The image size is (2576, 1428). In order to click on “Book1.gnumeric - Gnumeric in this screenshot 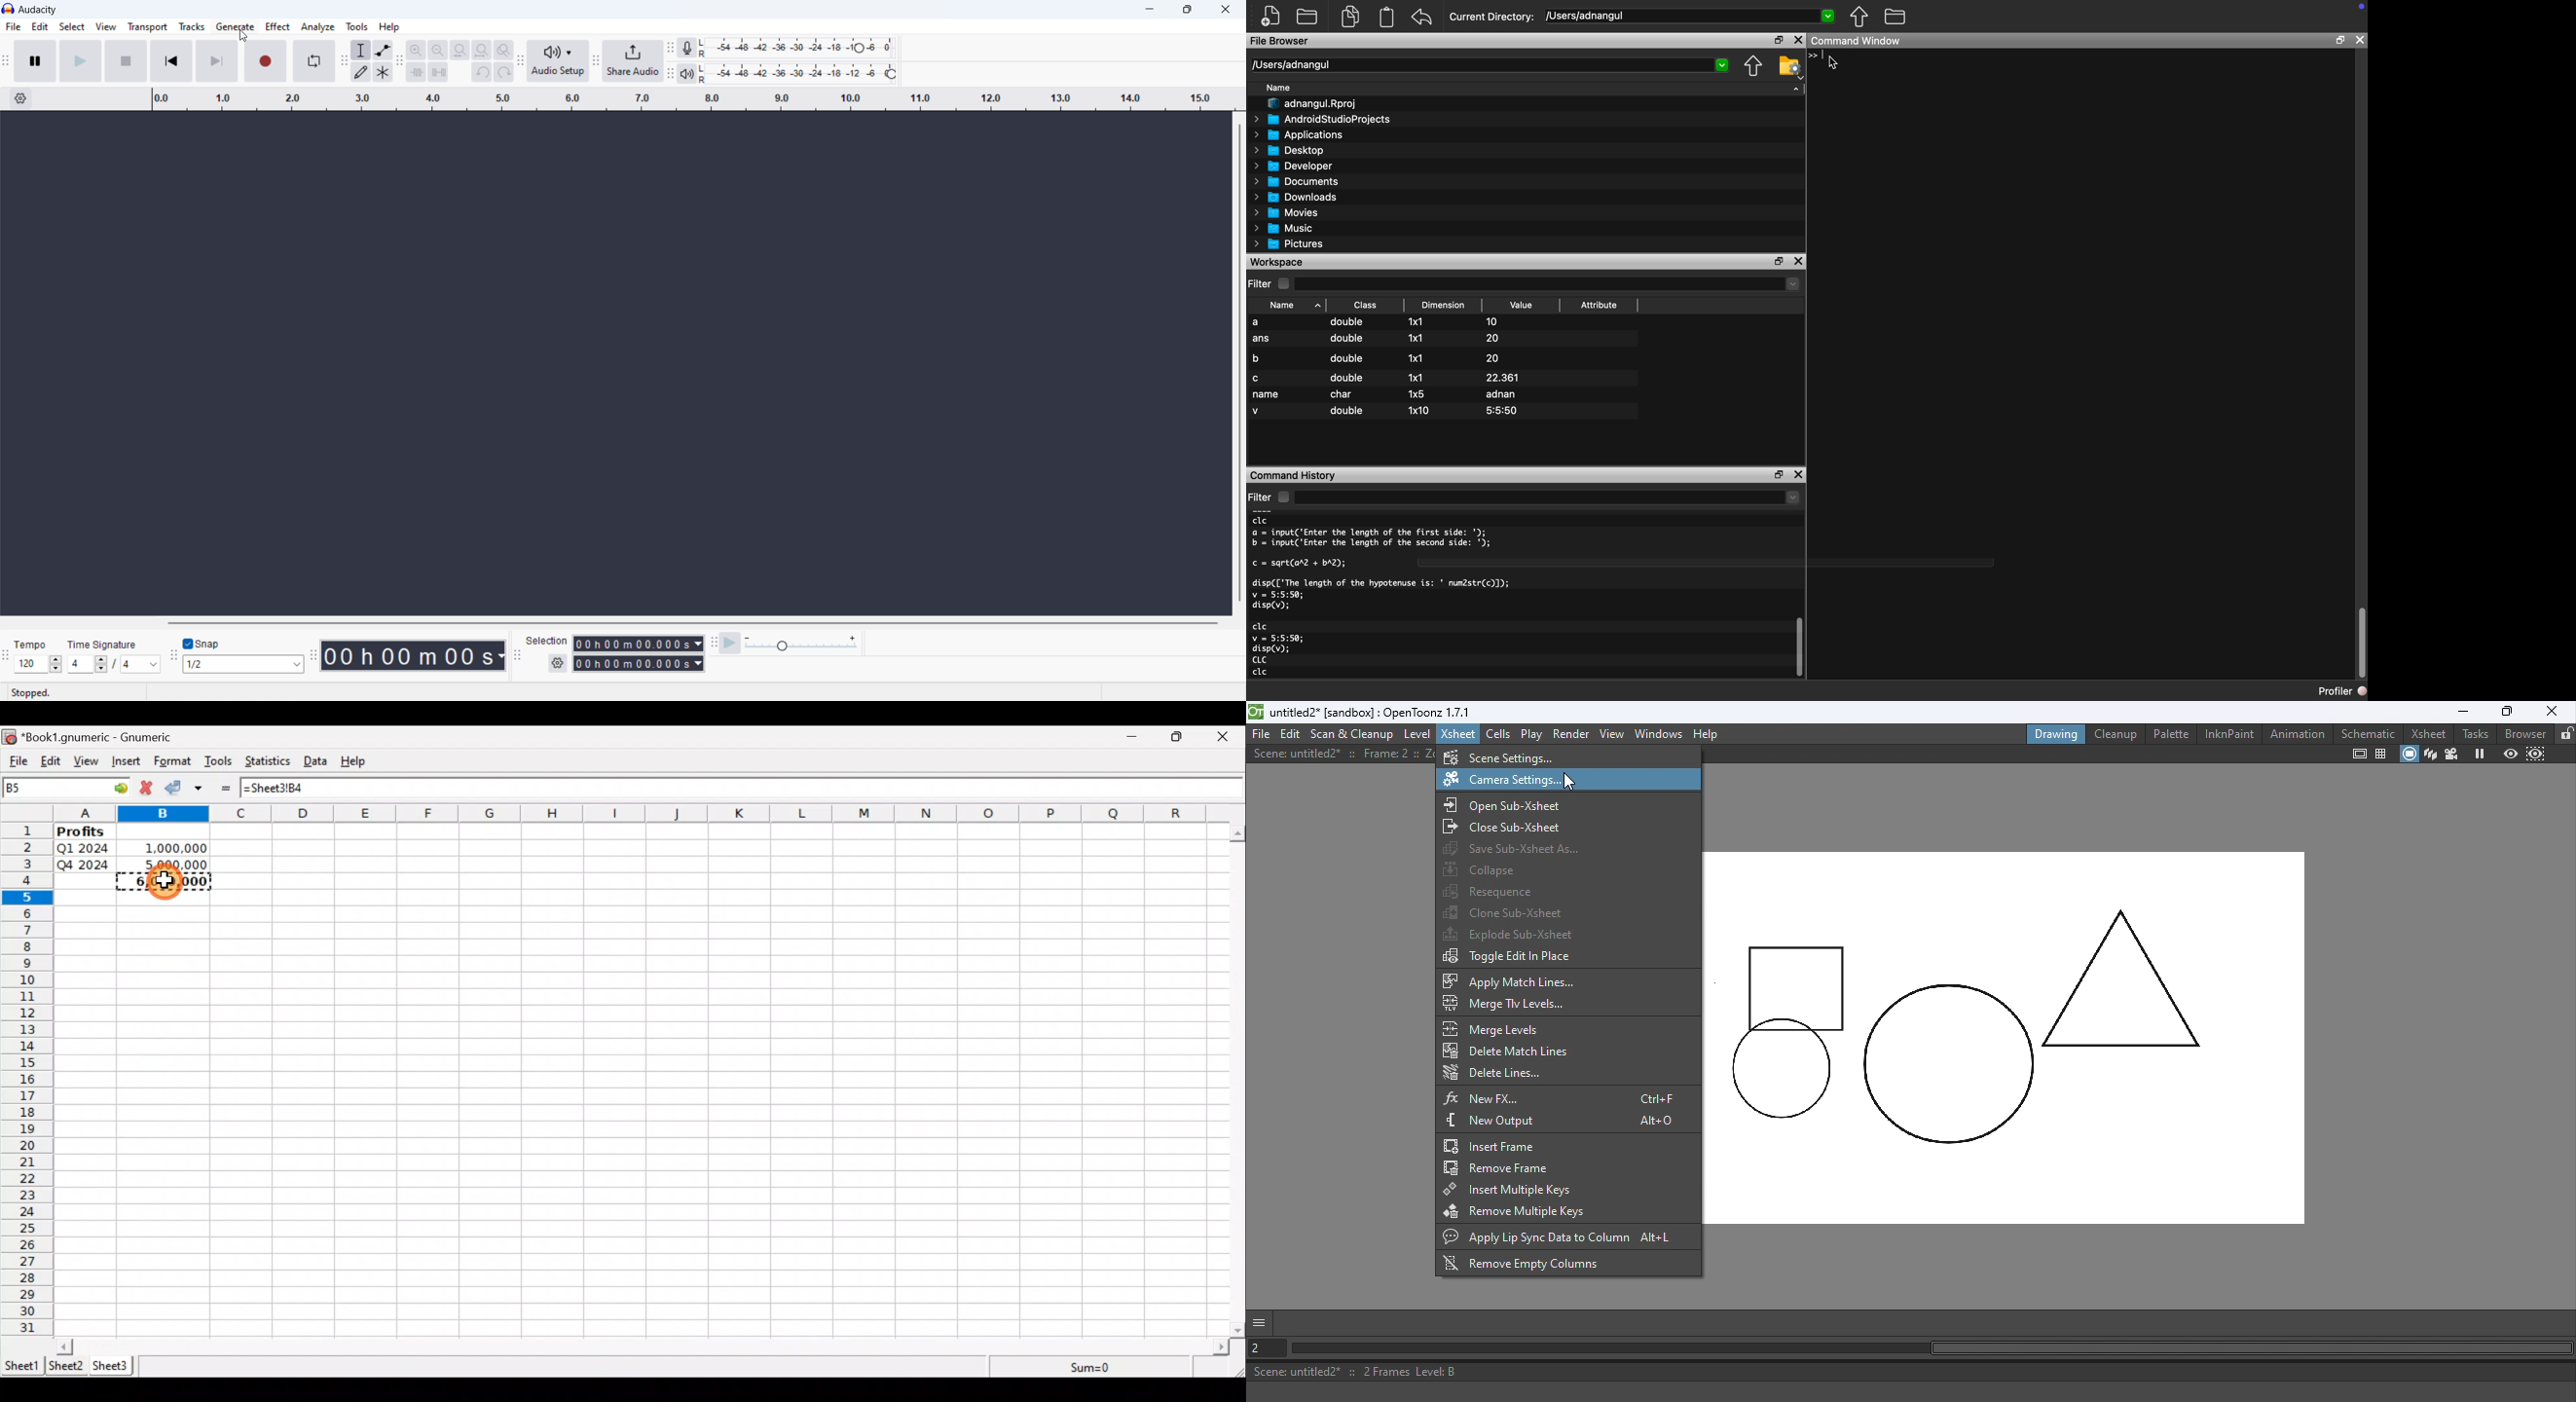, I will do `click(104, 737)`.